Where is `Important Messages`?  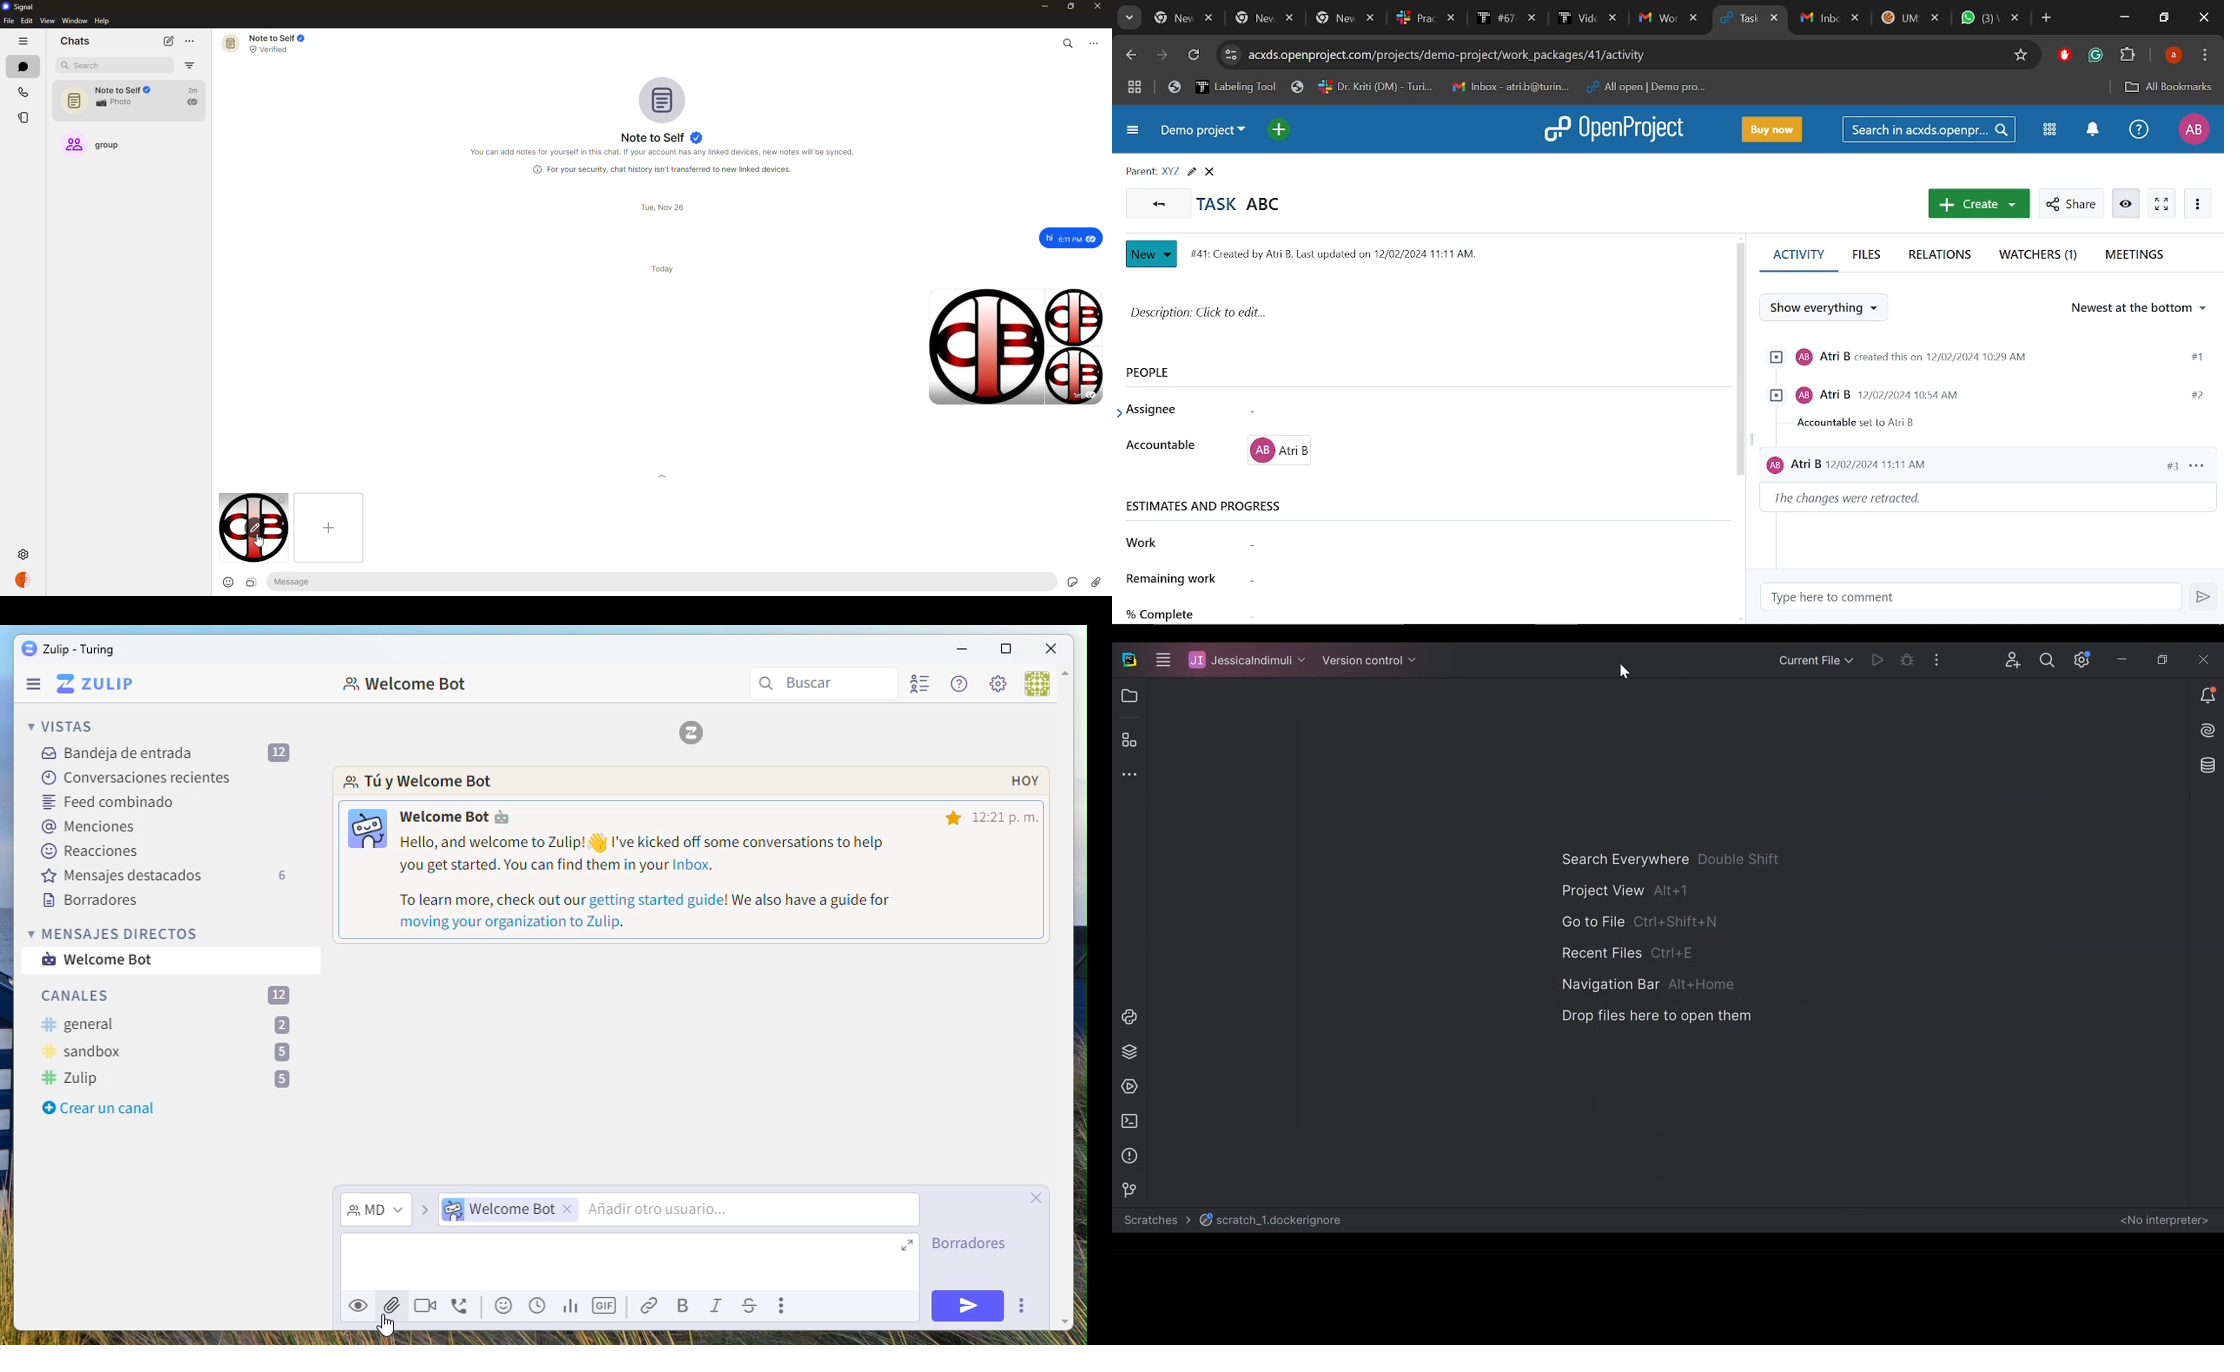 Important Messages is located at coordinates (177, 874).